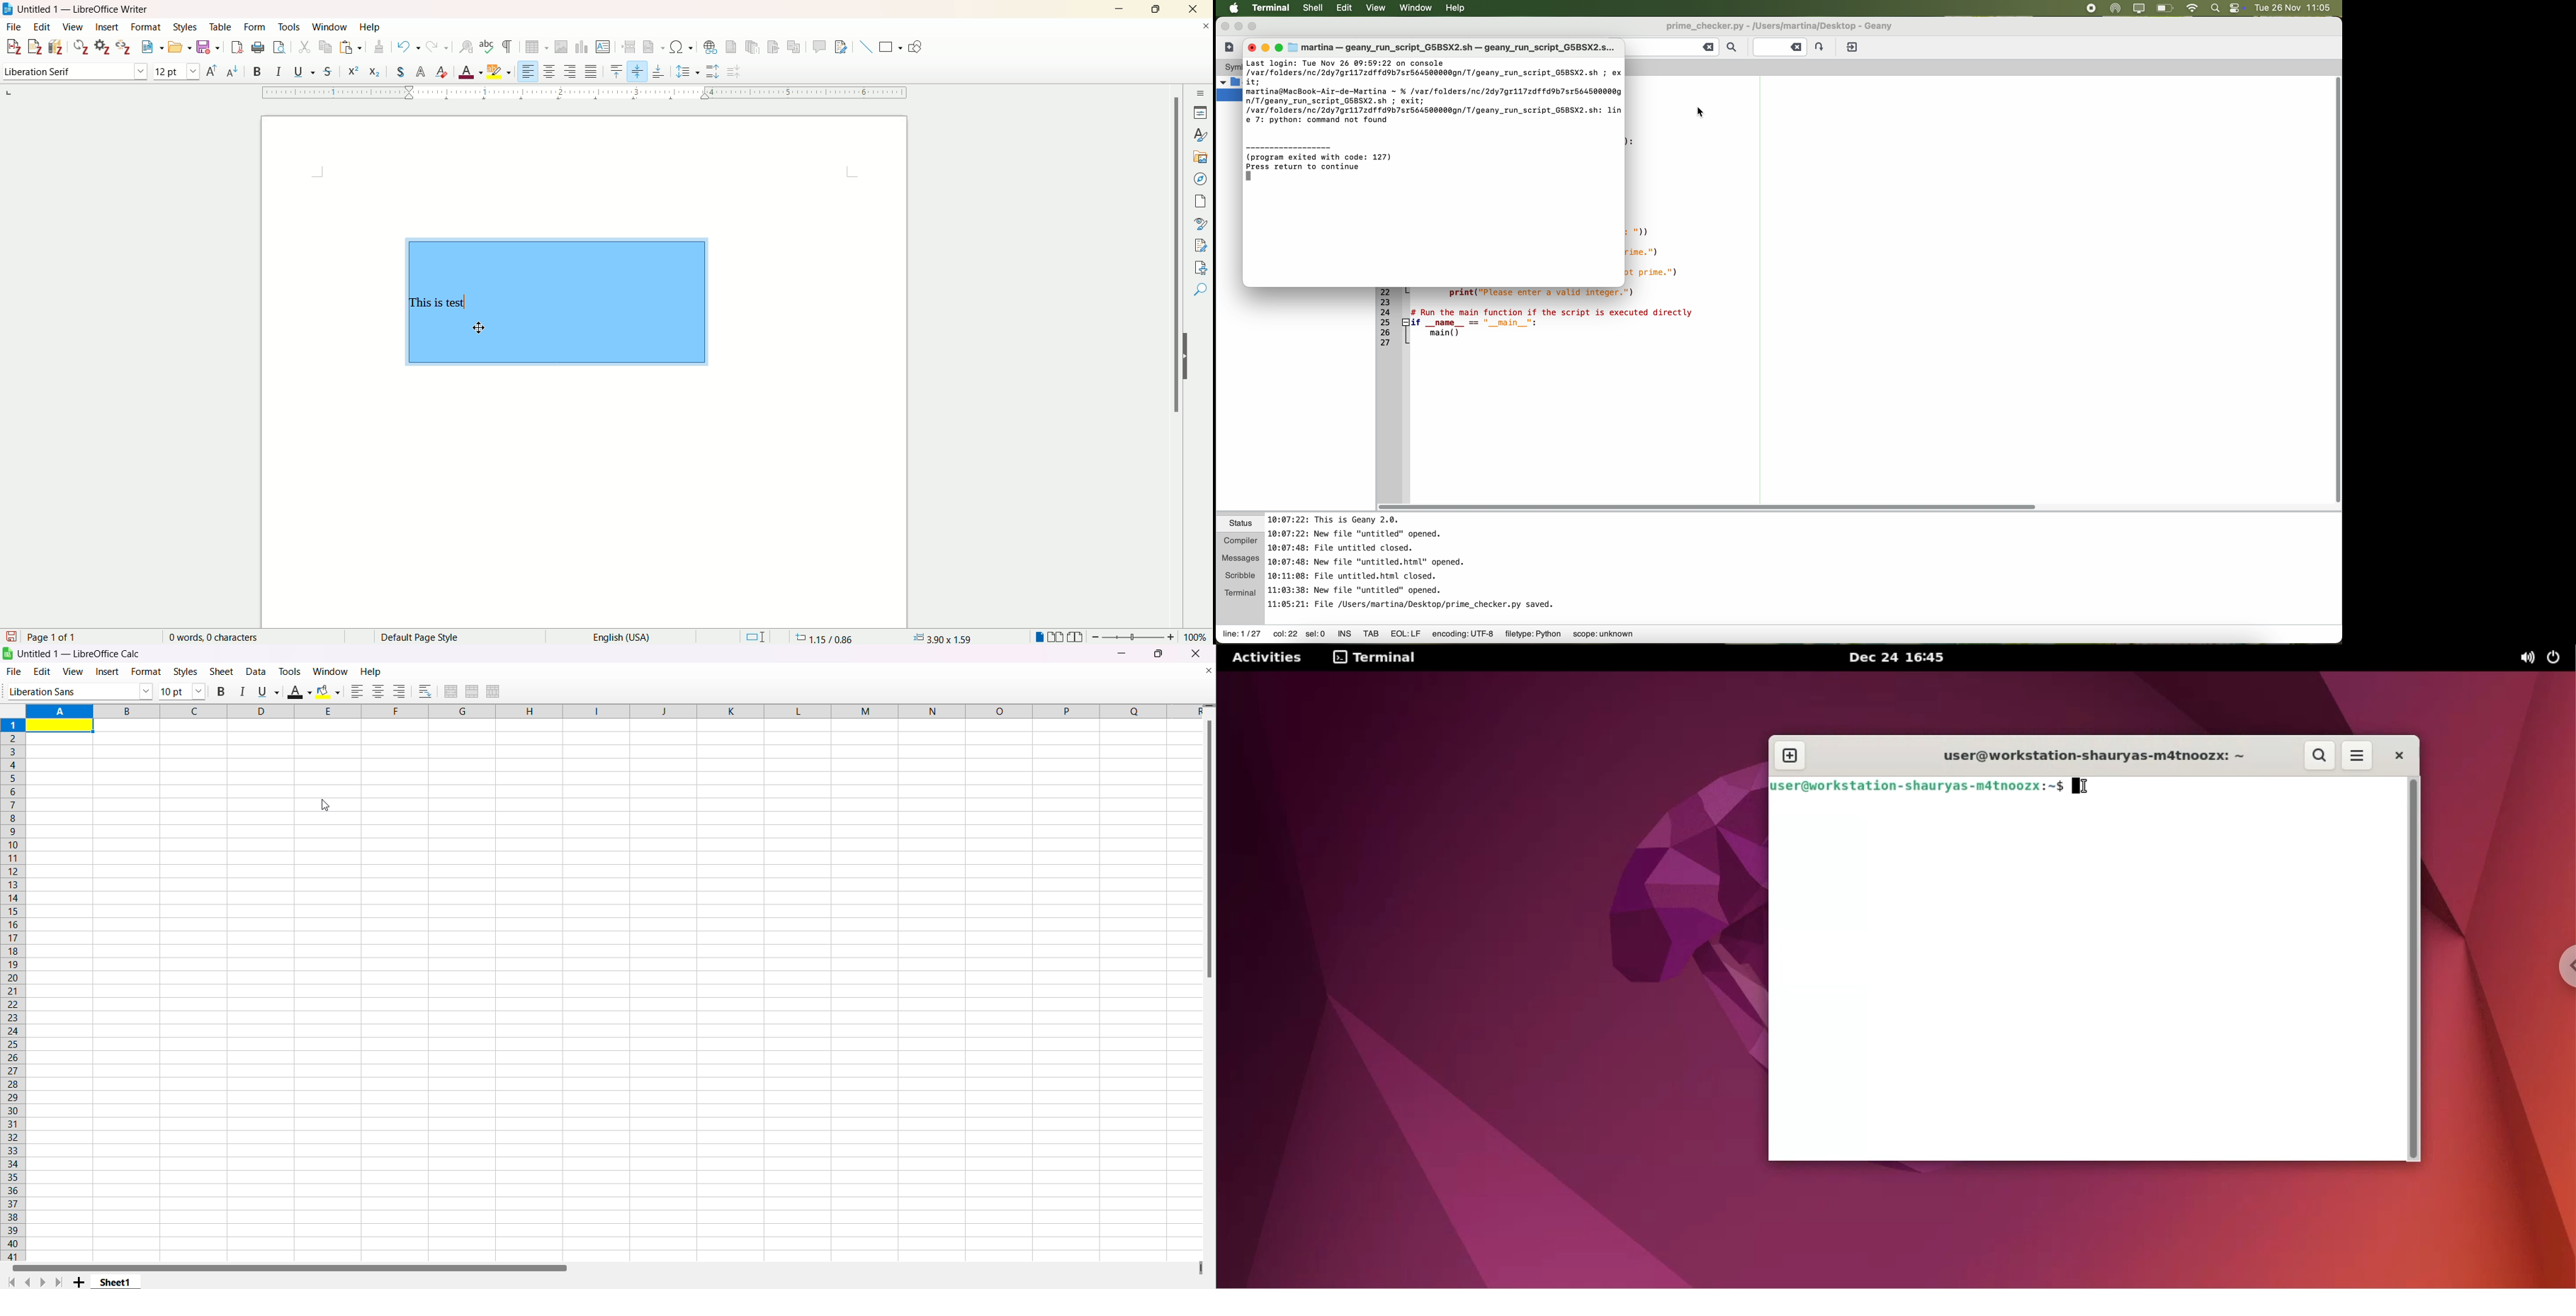 This screenshot has width=2576, height=1316. I want to click on add bibliography, so click(57, 47).